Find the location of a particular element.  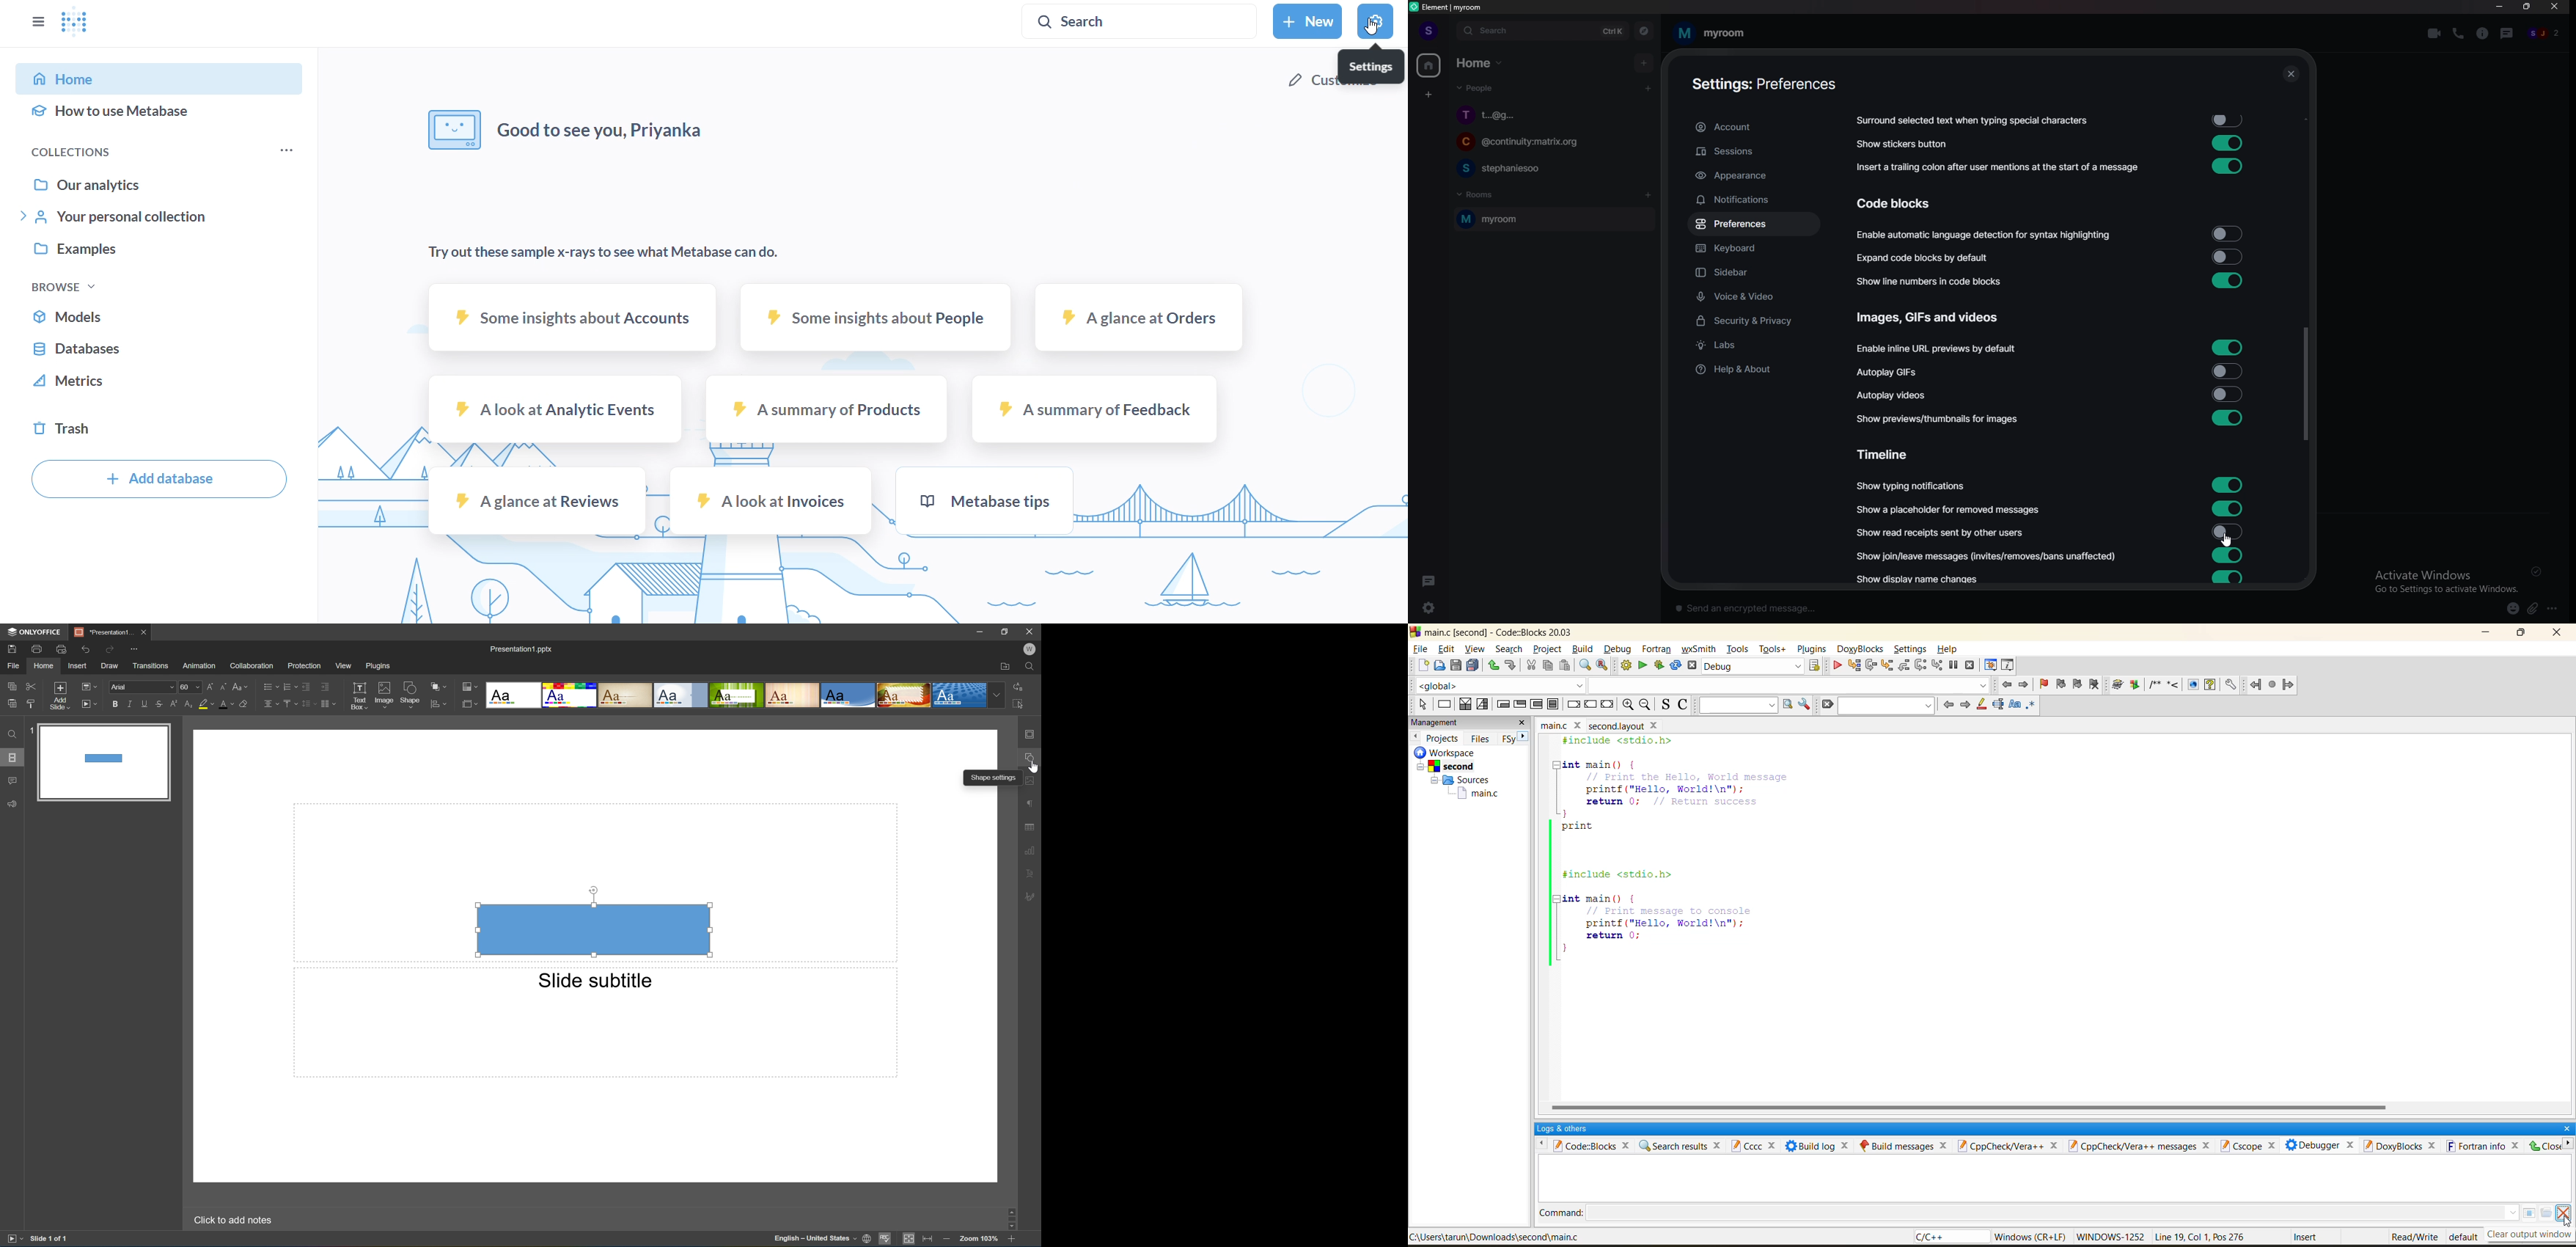

previous is located at coordinates (1948, 704).